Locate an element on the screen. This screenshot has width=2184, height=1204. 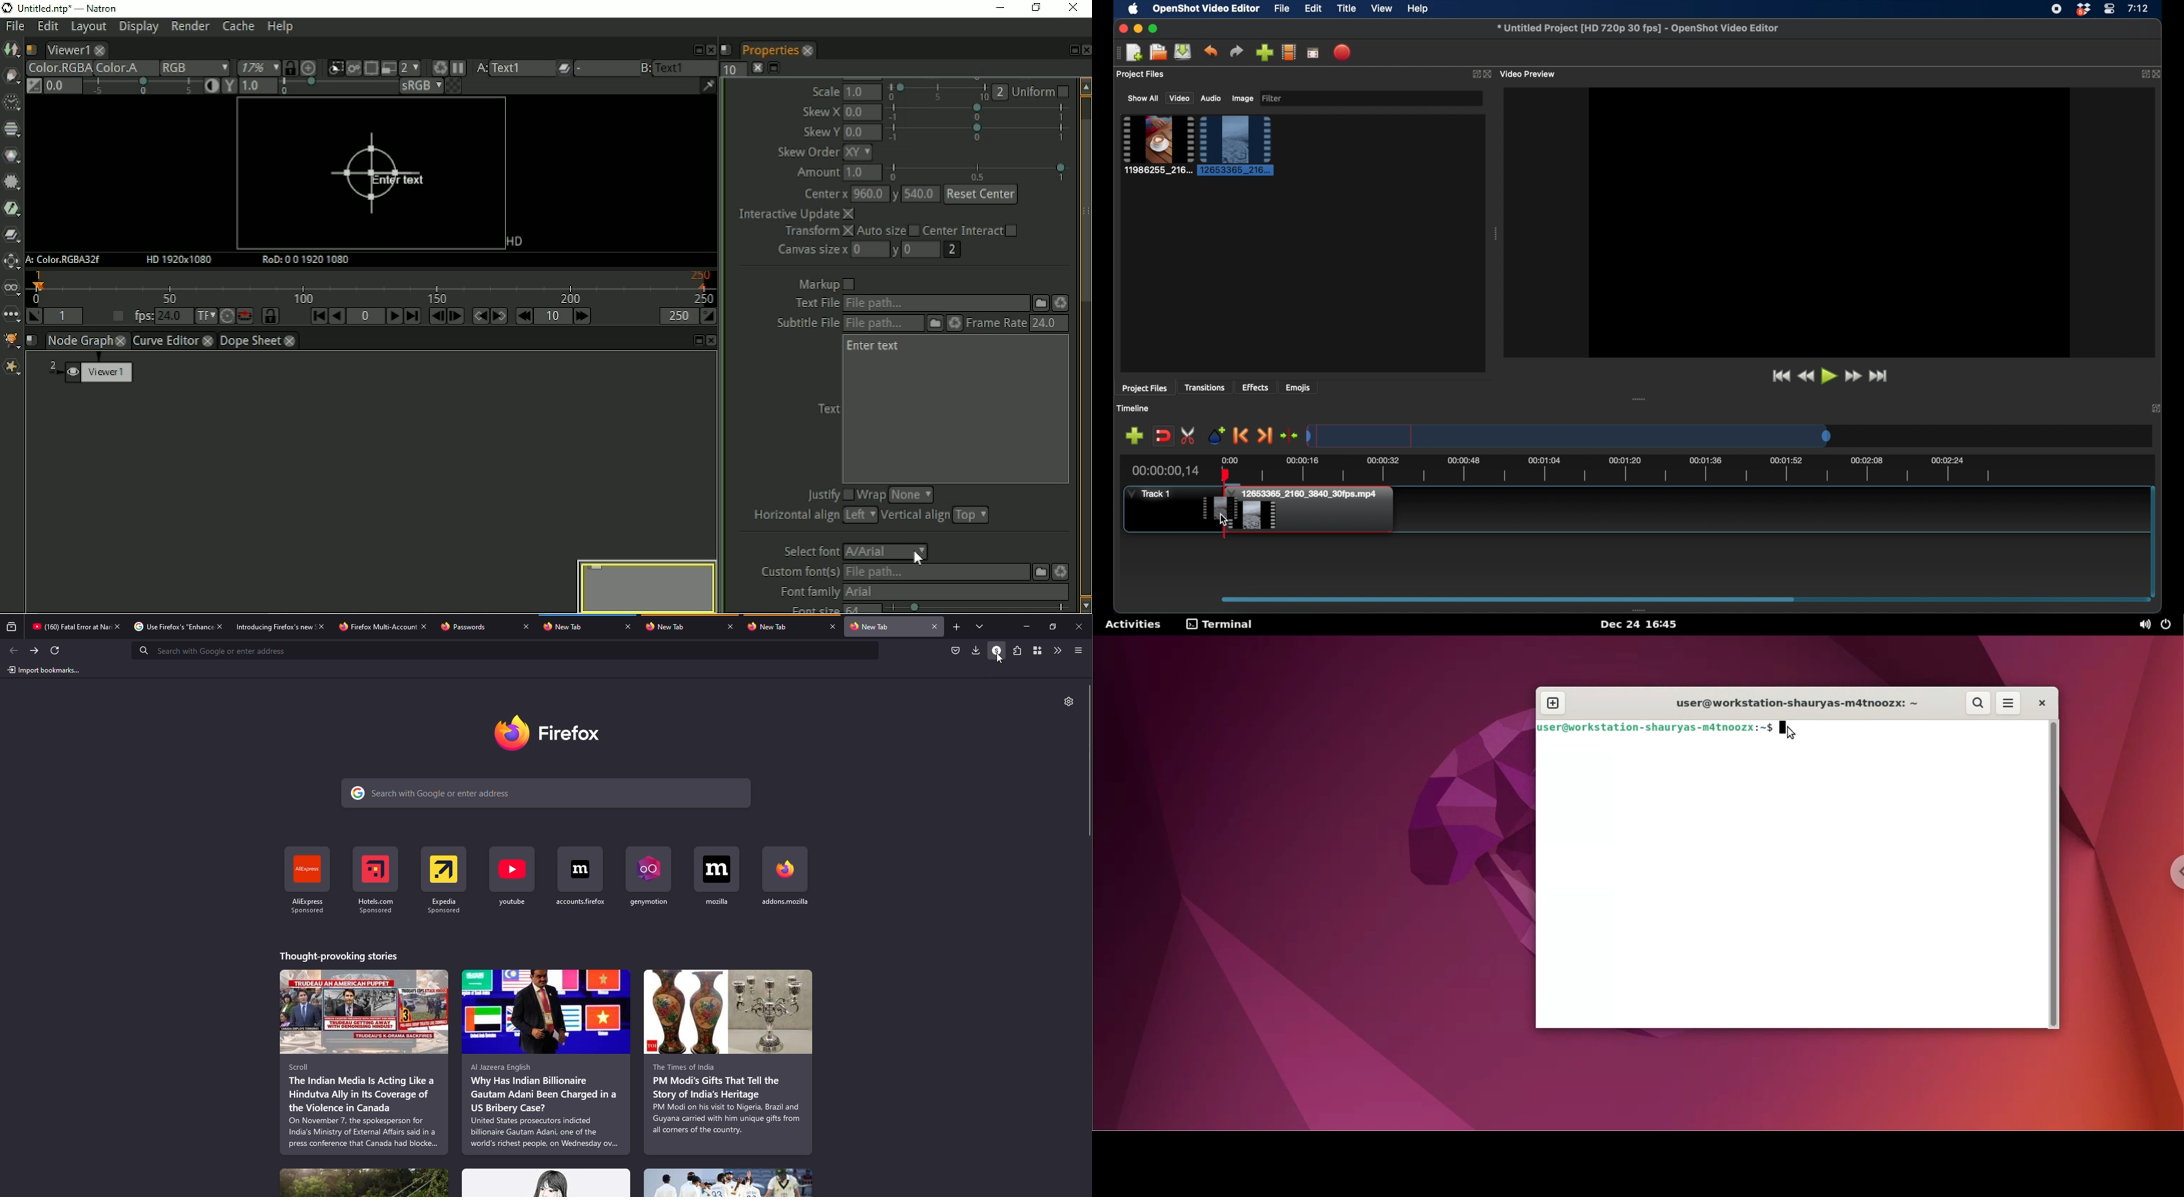
enable razor is located at coordinates (1189, 435).